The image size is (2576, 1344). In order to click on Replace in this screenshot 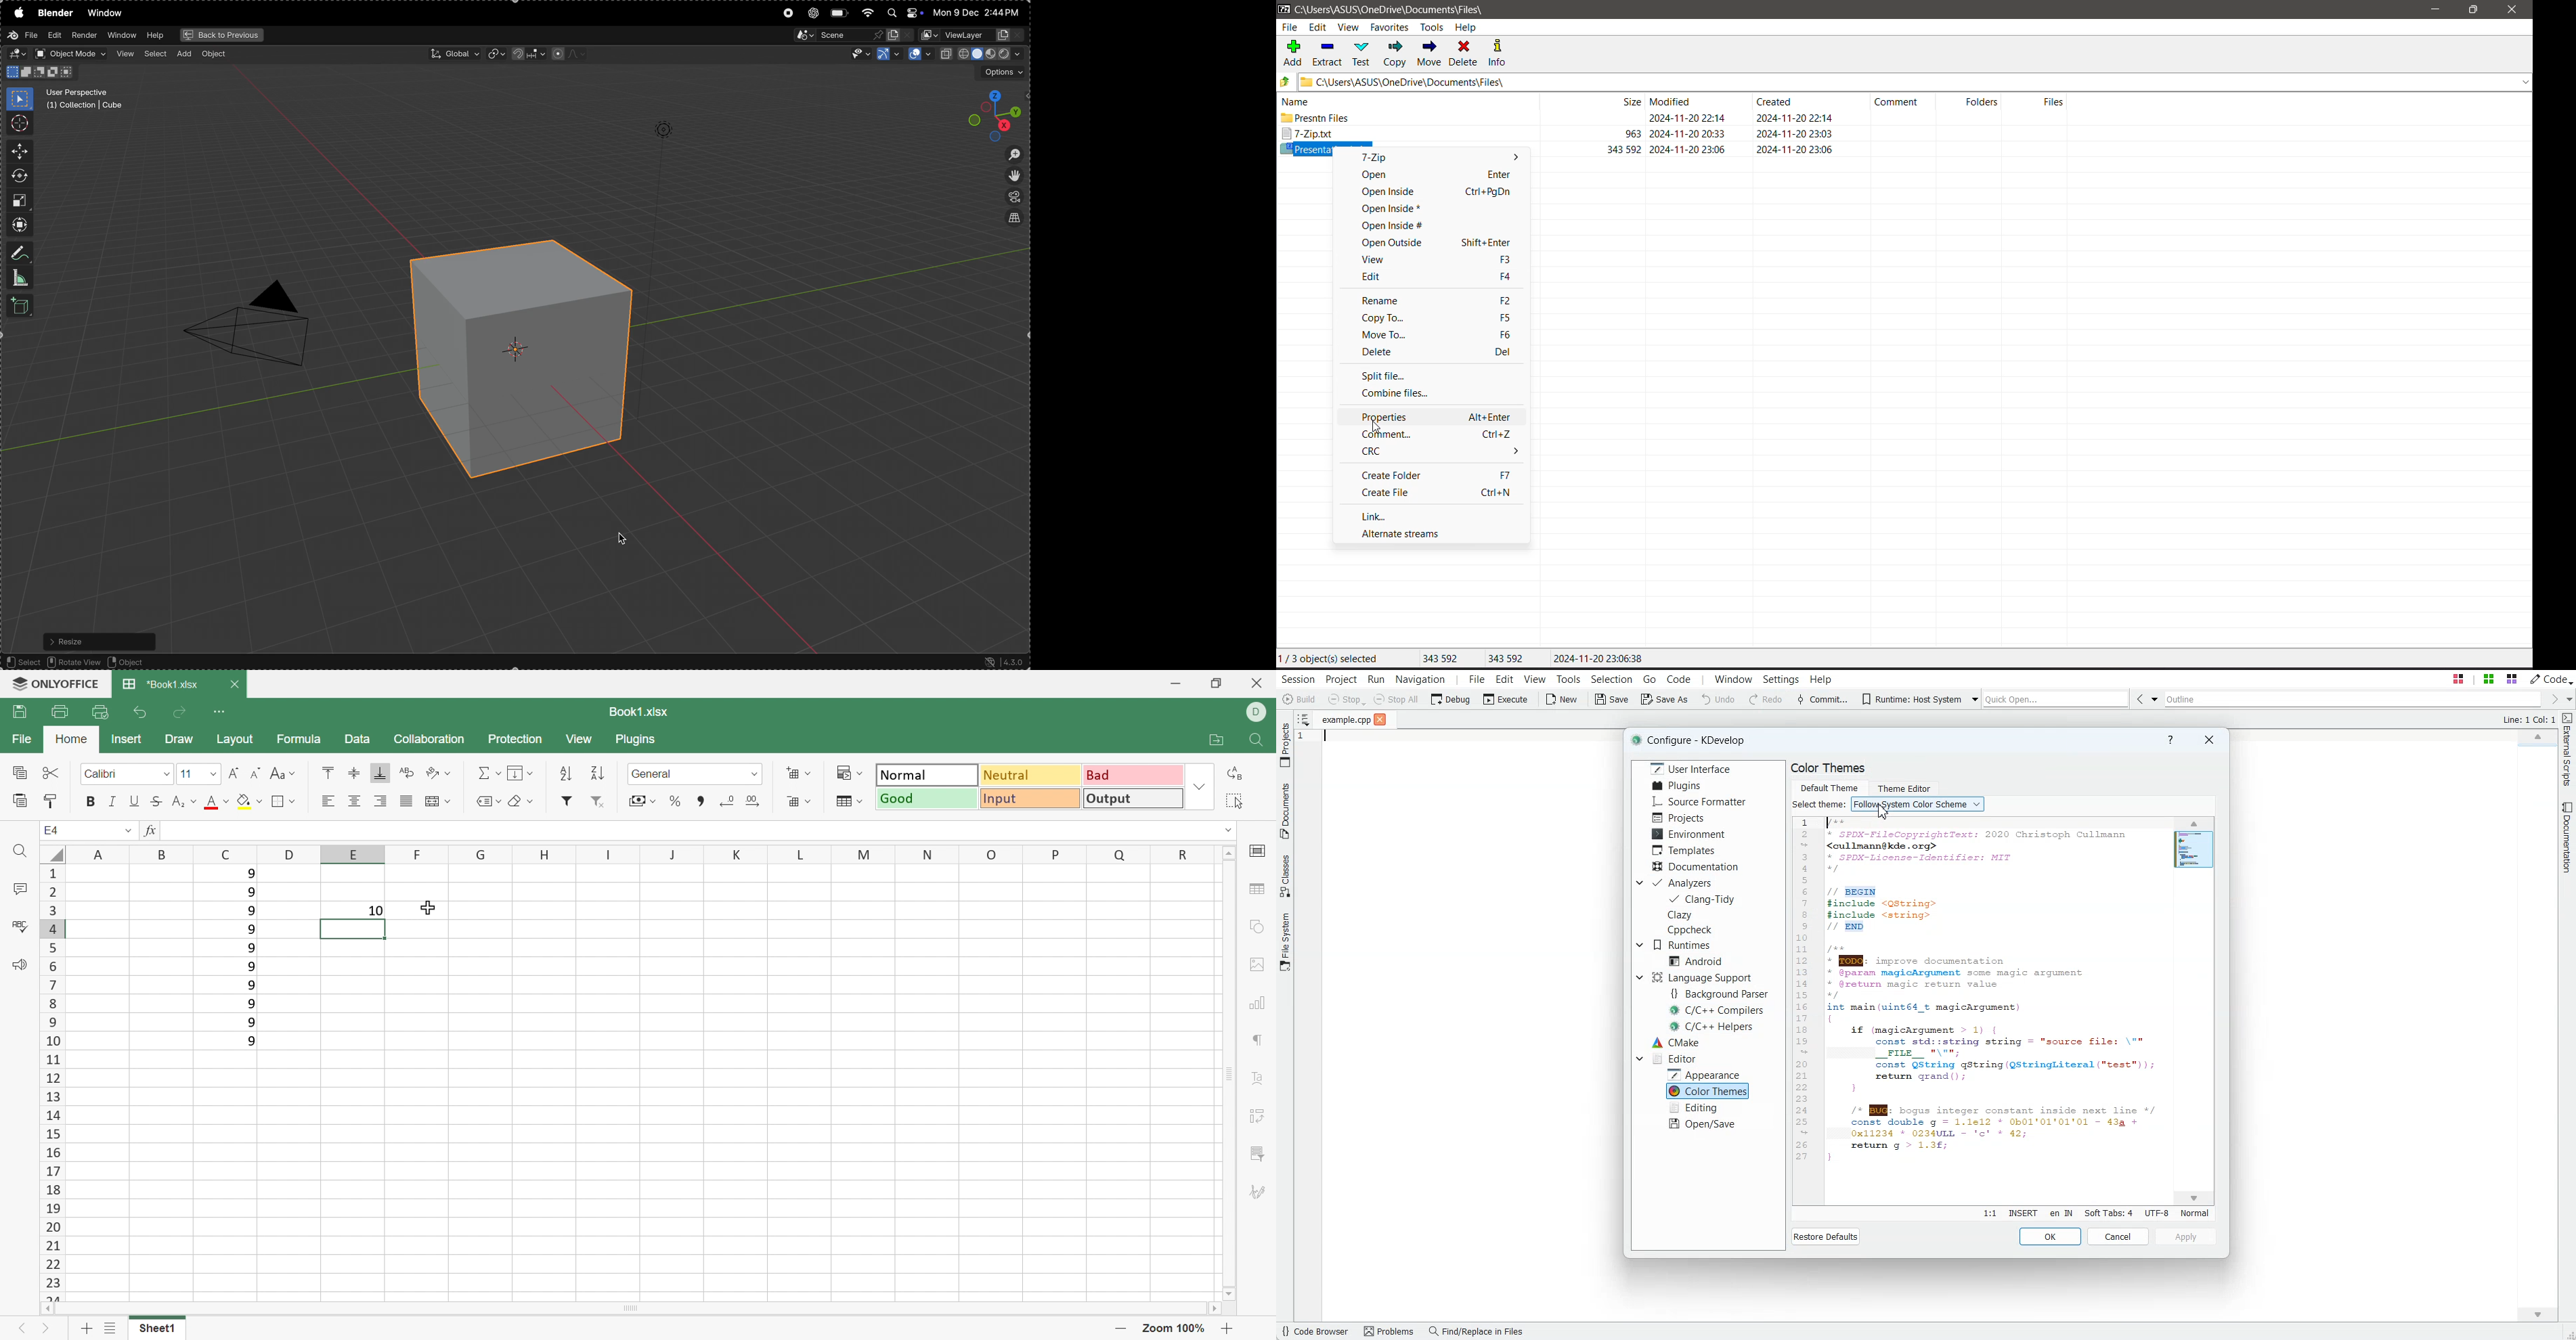, I will do `click(1236, 774)`.